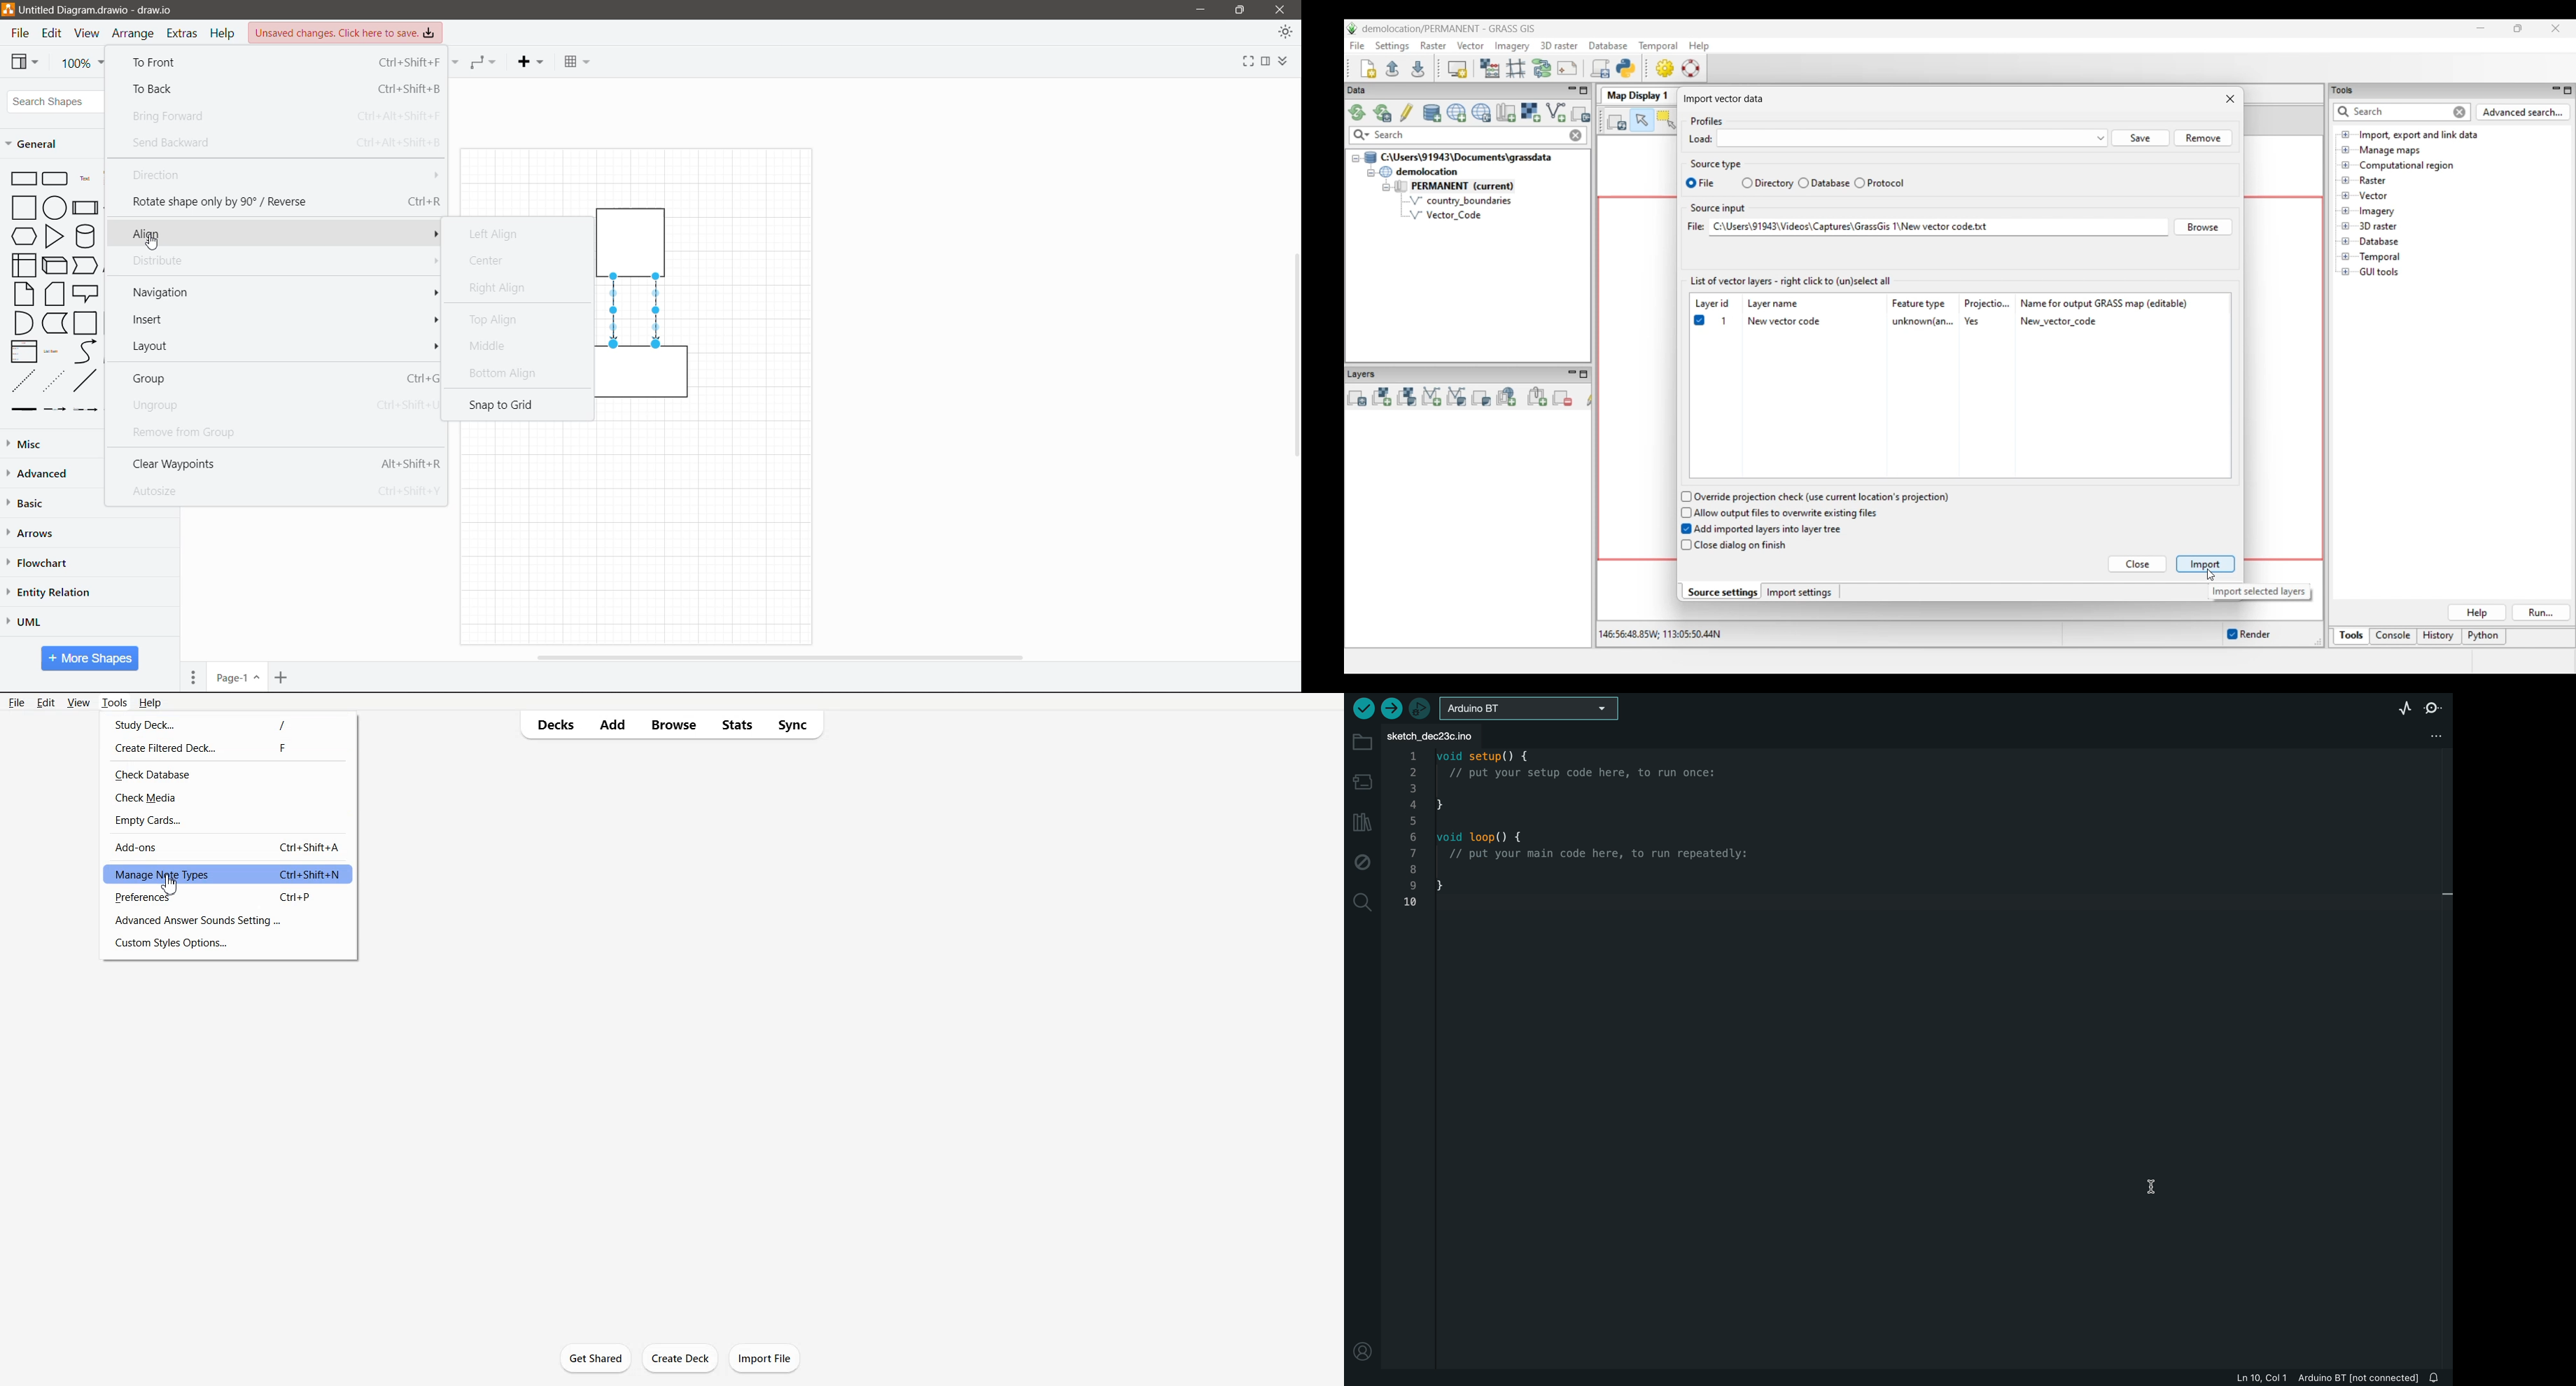  Describe the element at coordinates (229, 944) in the screenshot. I see `Custom Style Options` at that location.